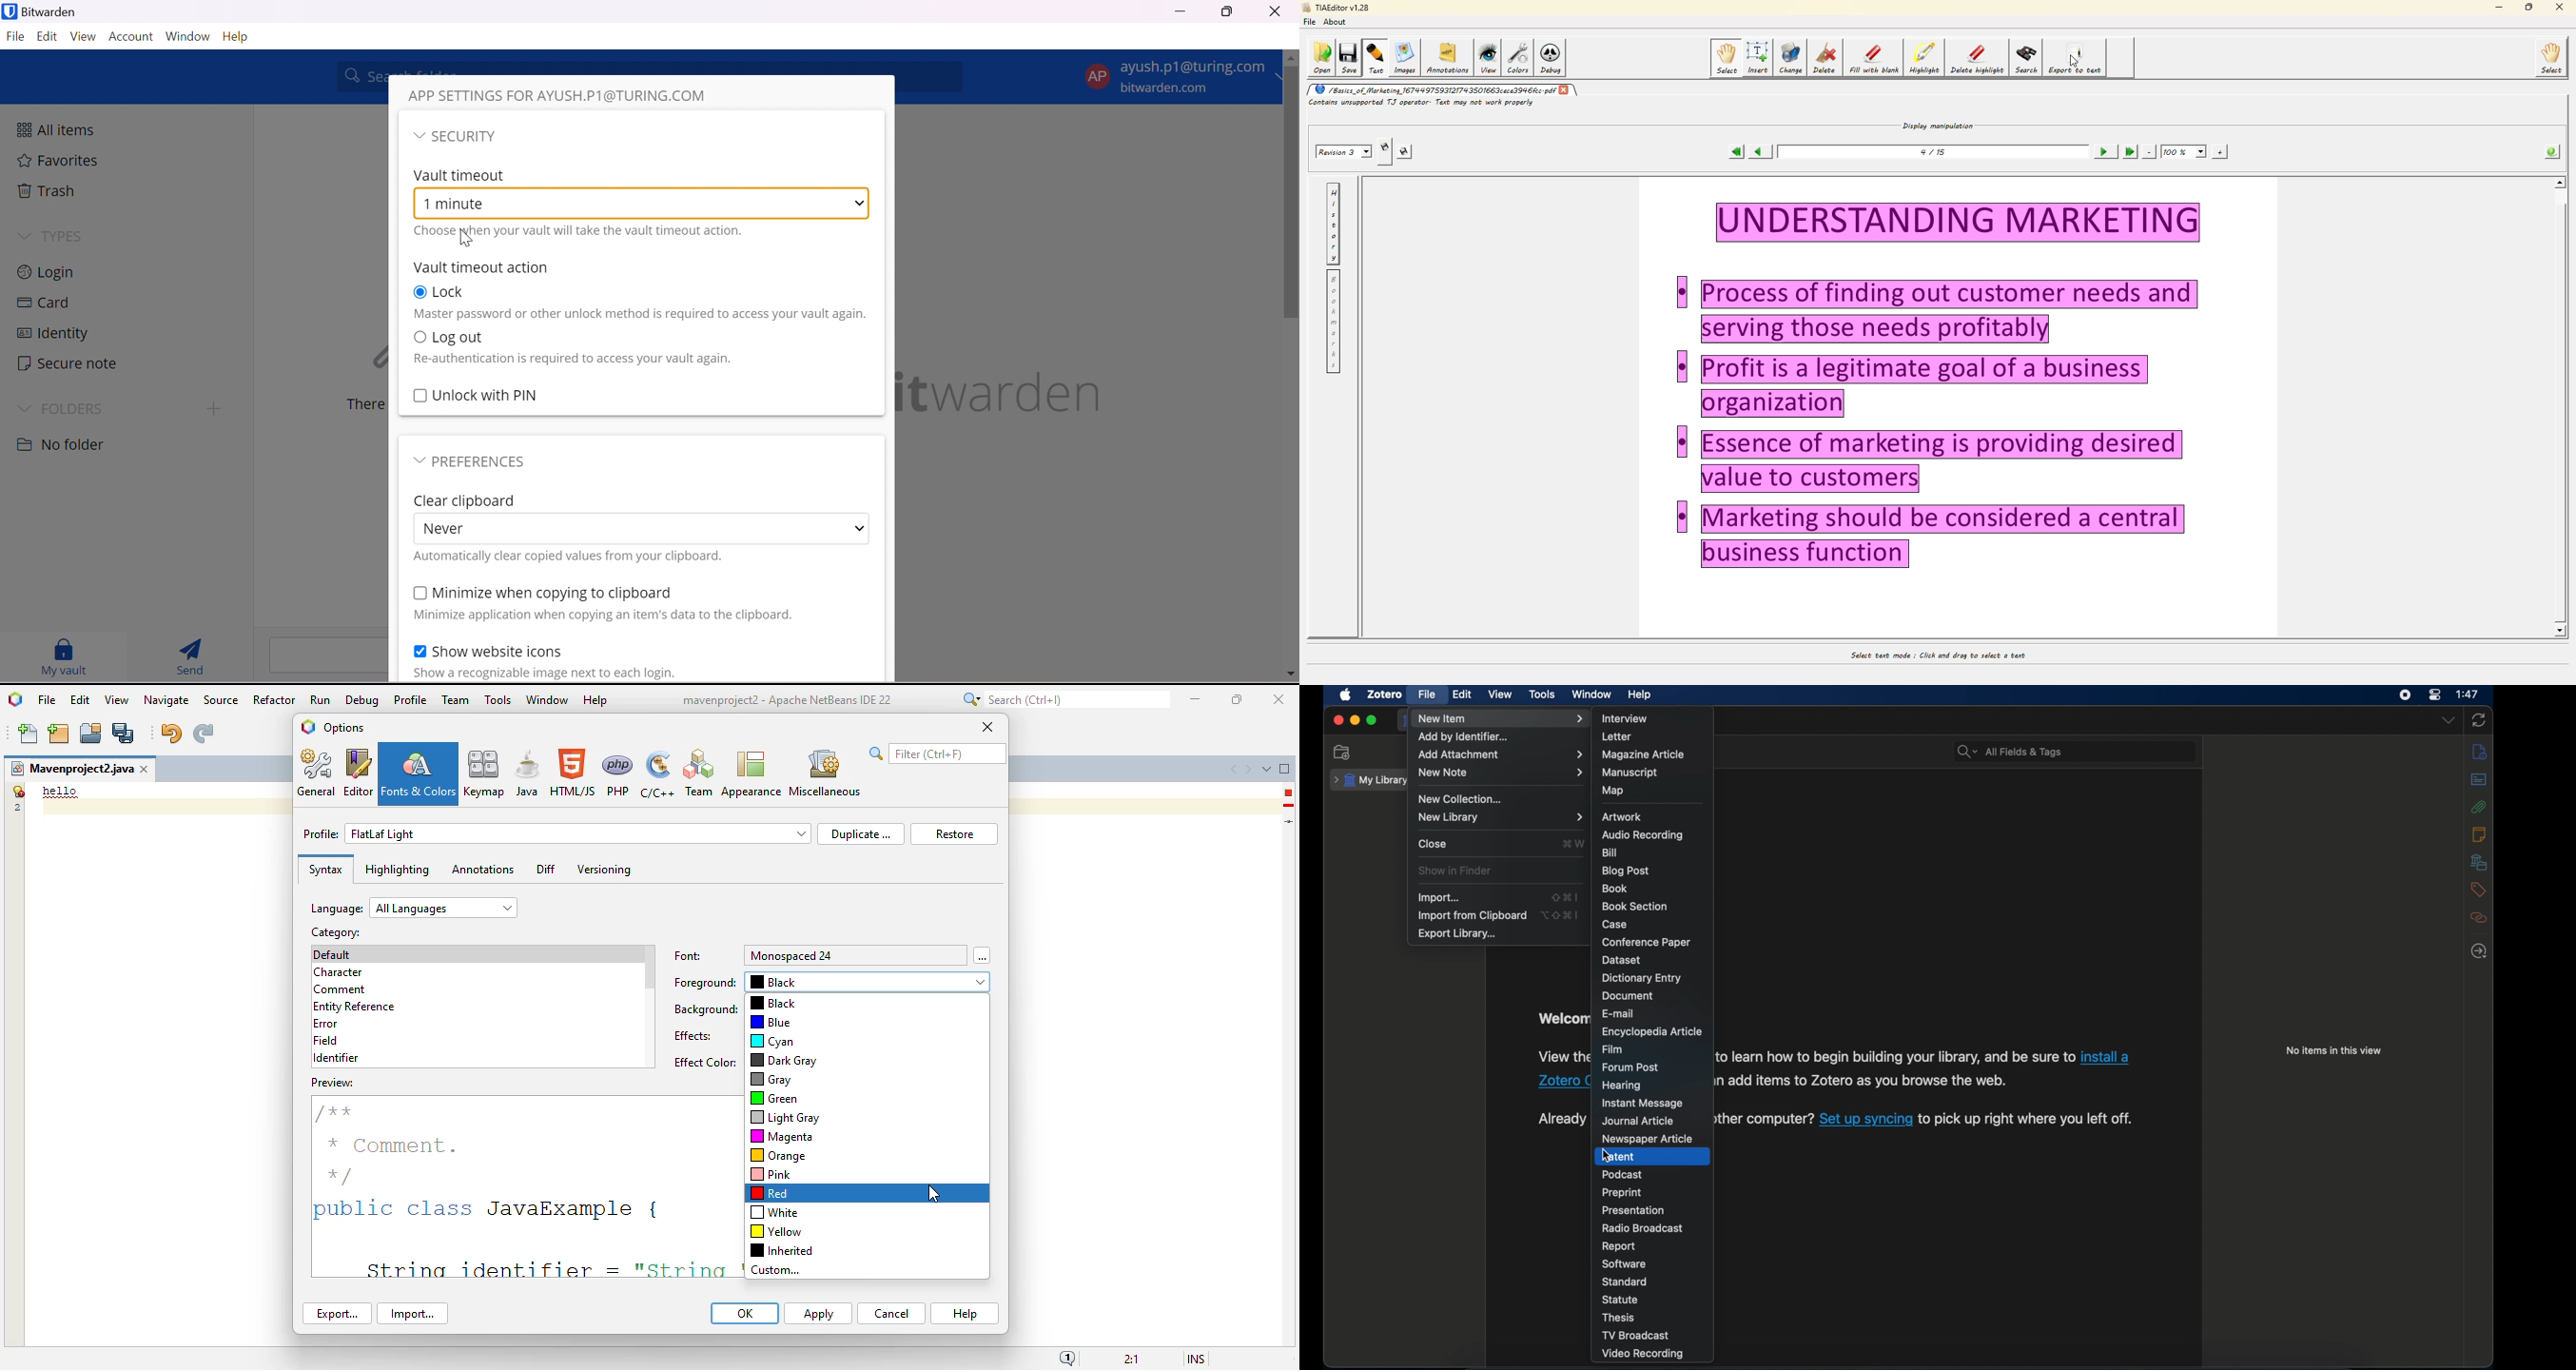 The width and height of the screenshot is (2576, 1372). Describe the element at coordinates (1560, 1118) in the screenshot. I see `Already` at that location.